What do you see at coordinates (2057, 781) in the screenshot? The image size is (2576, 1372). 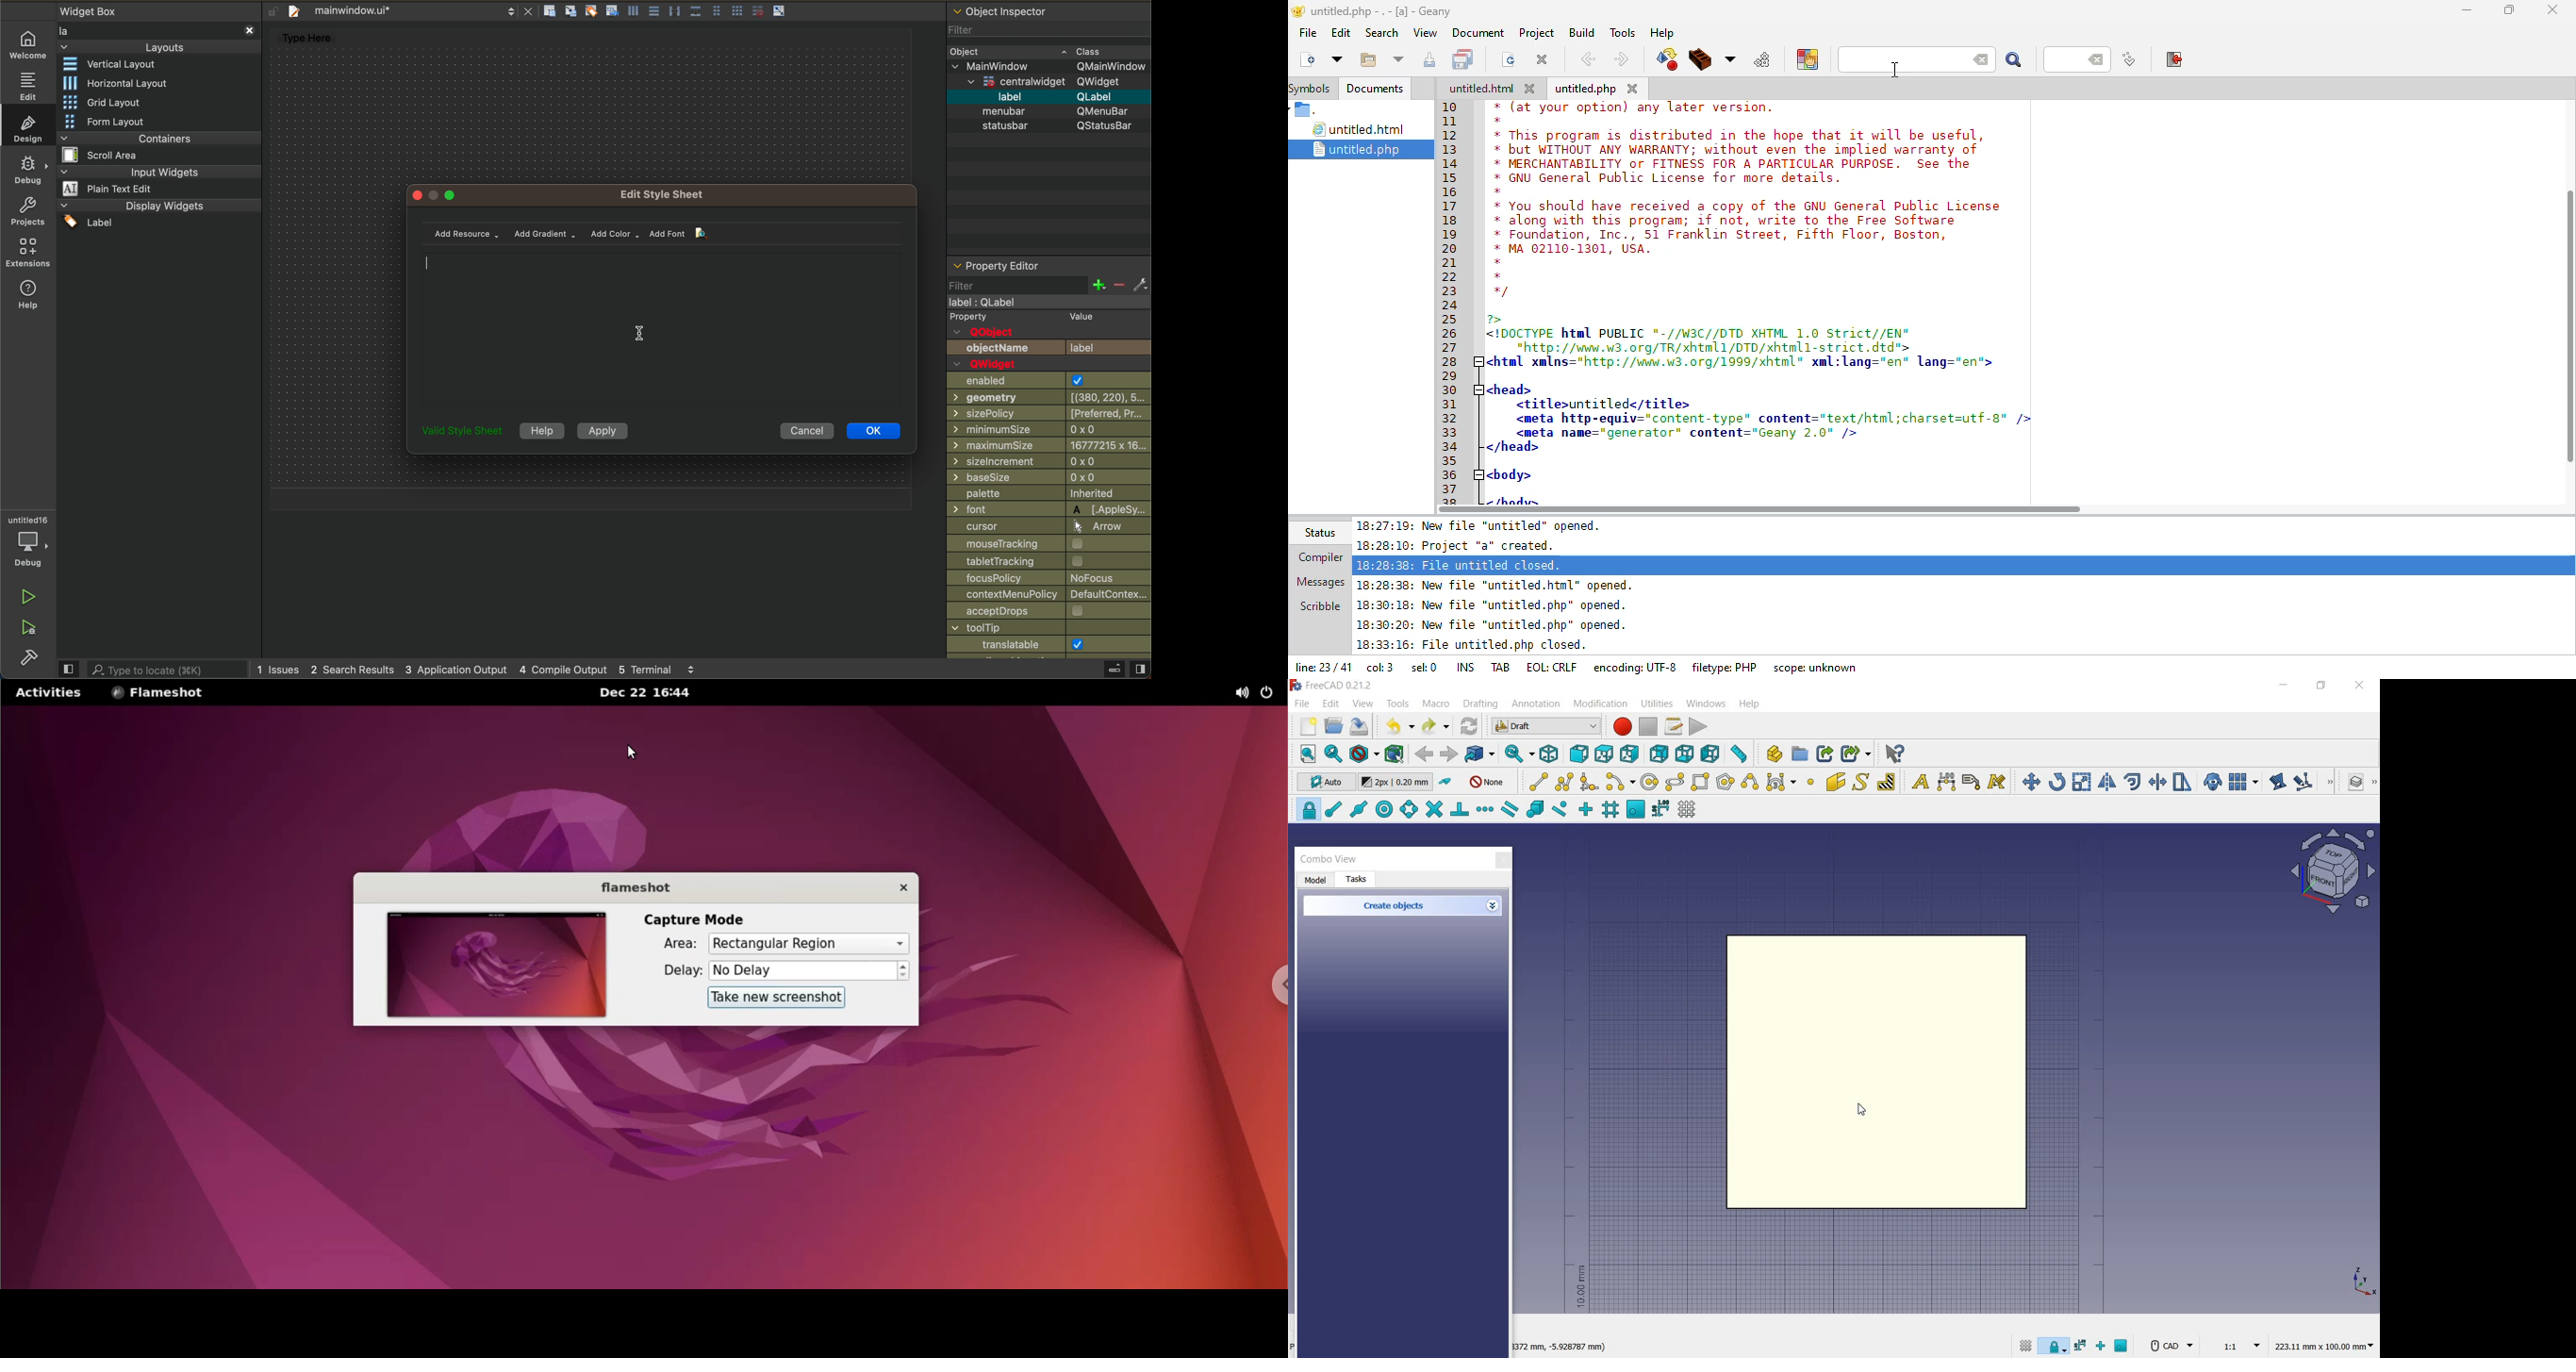 I see `rotate` at bounding box center [2057, 781].